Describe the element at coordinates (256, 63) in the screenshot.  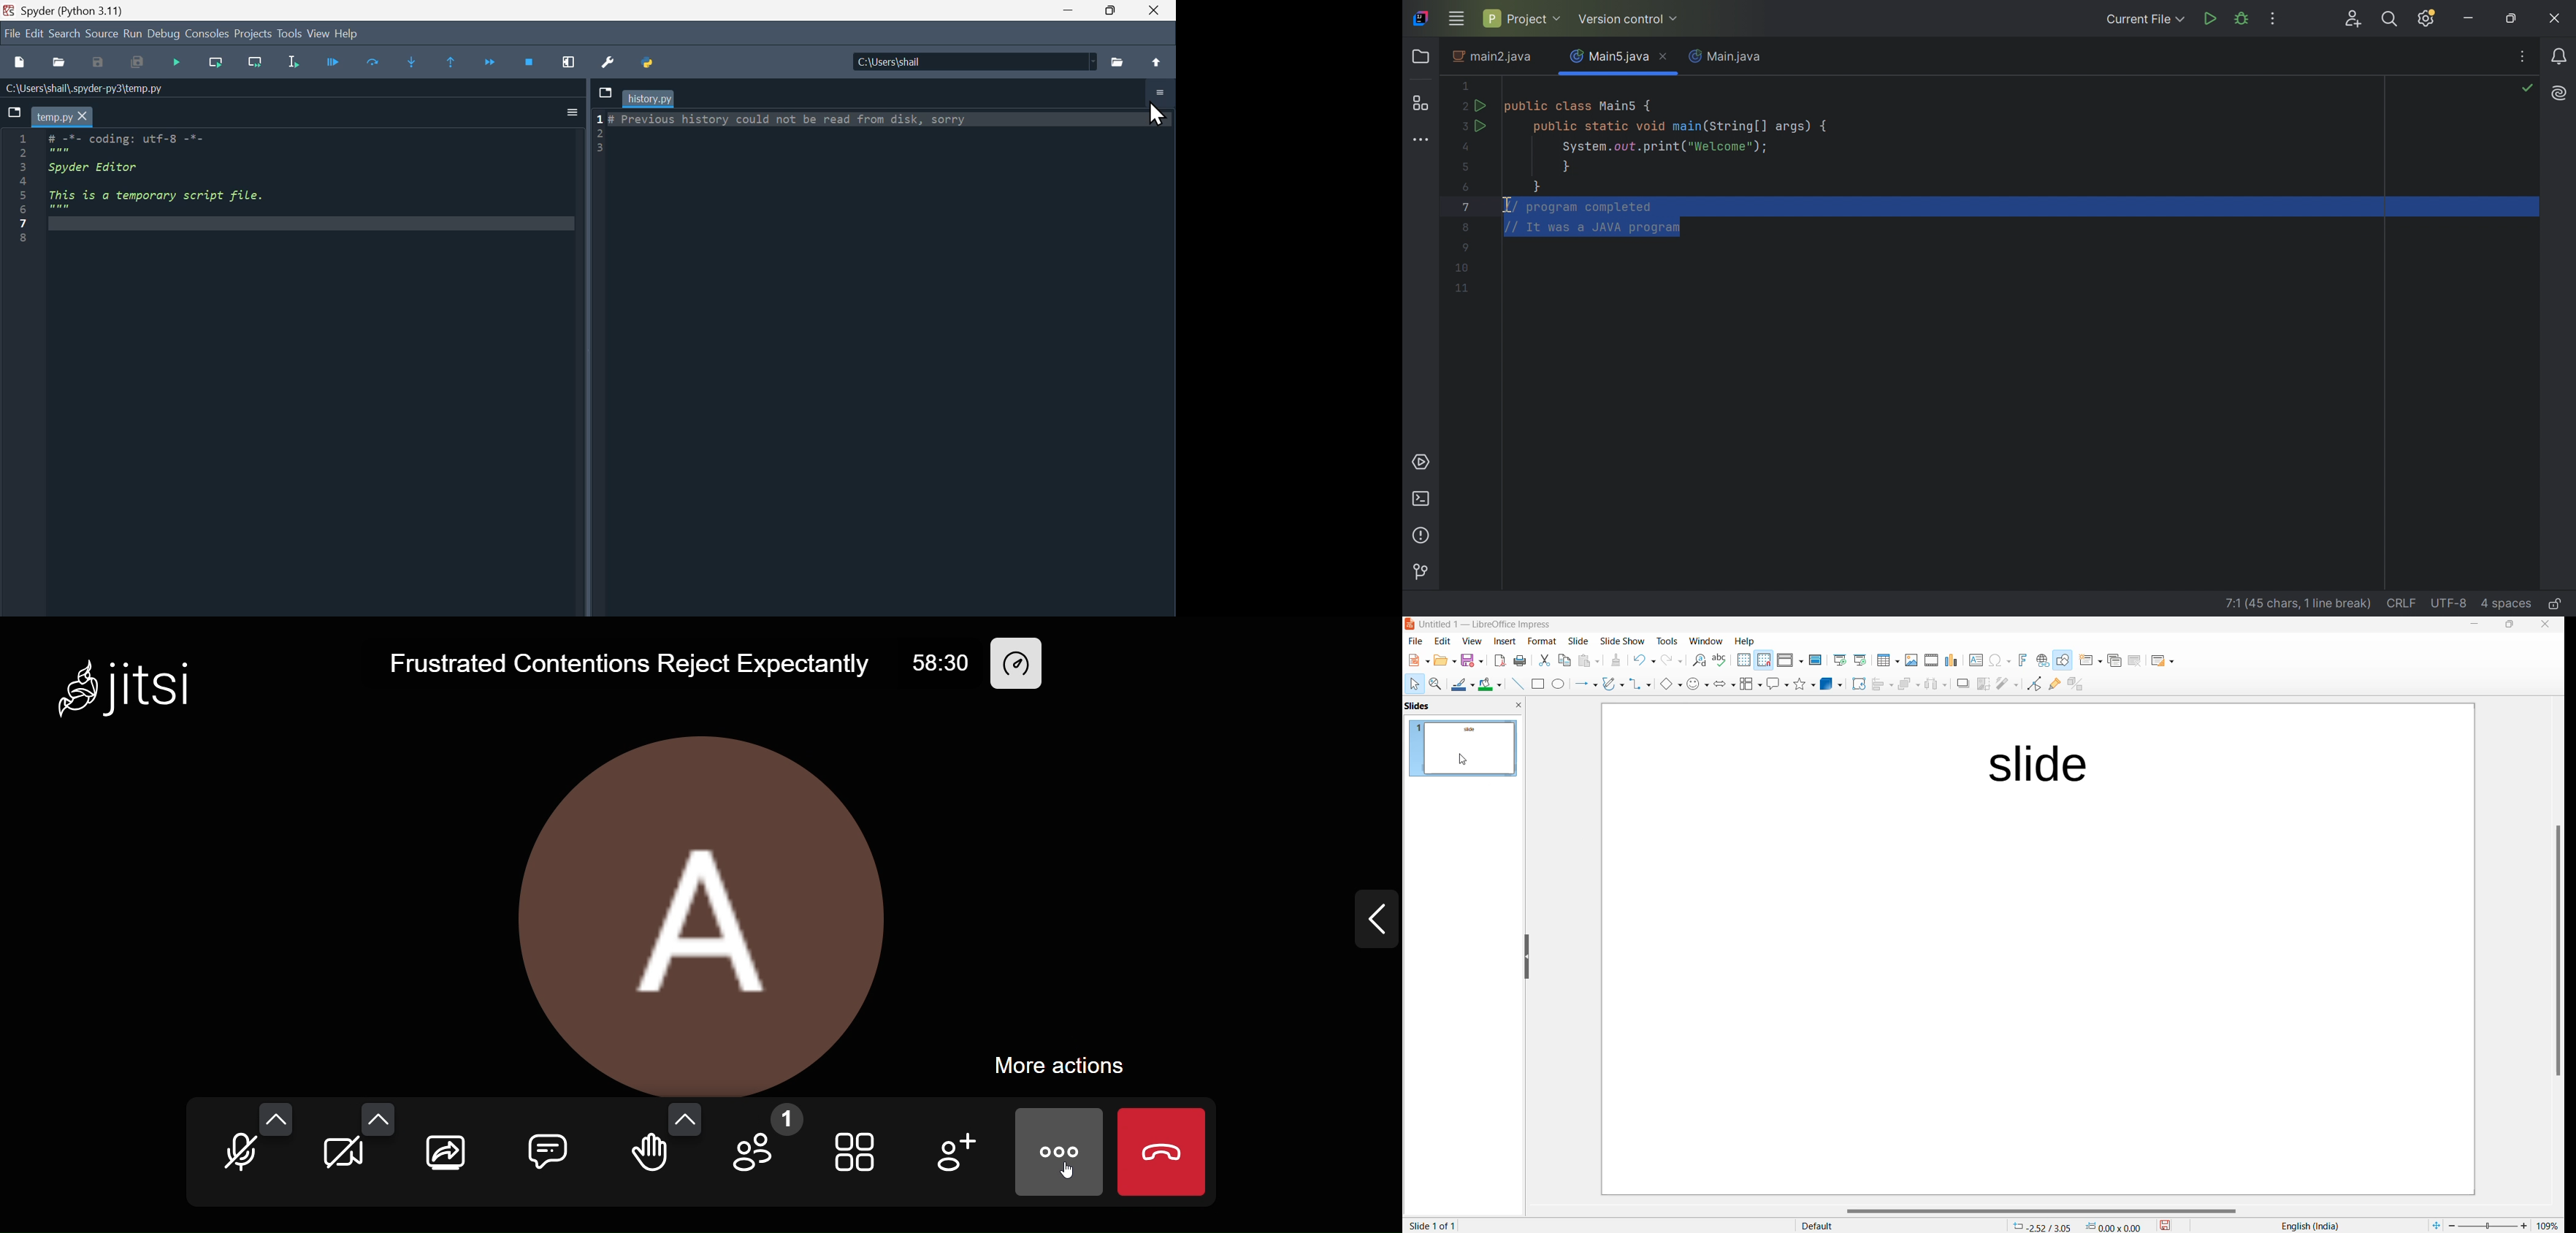
I see `Run current line and go to the next one` at that location.